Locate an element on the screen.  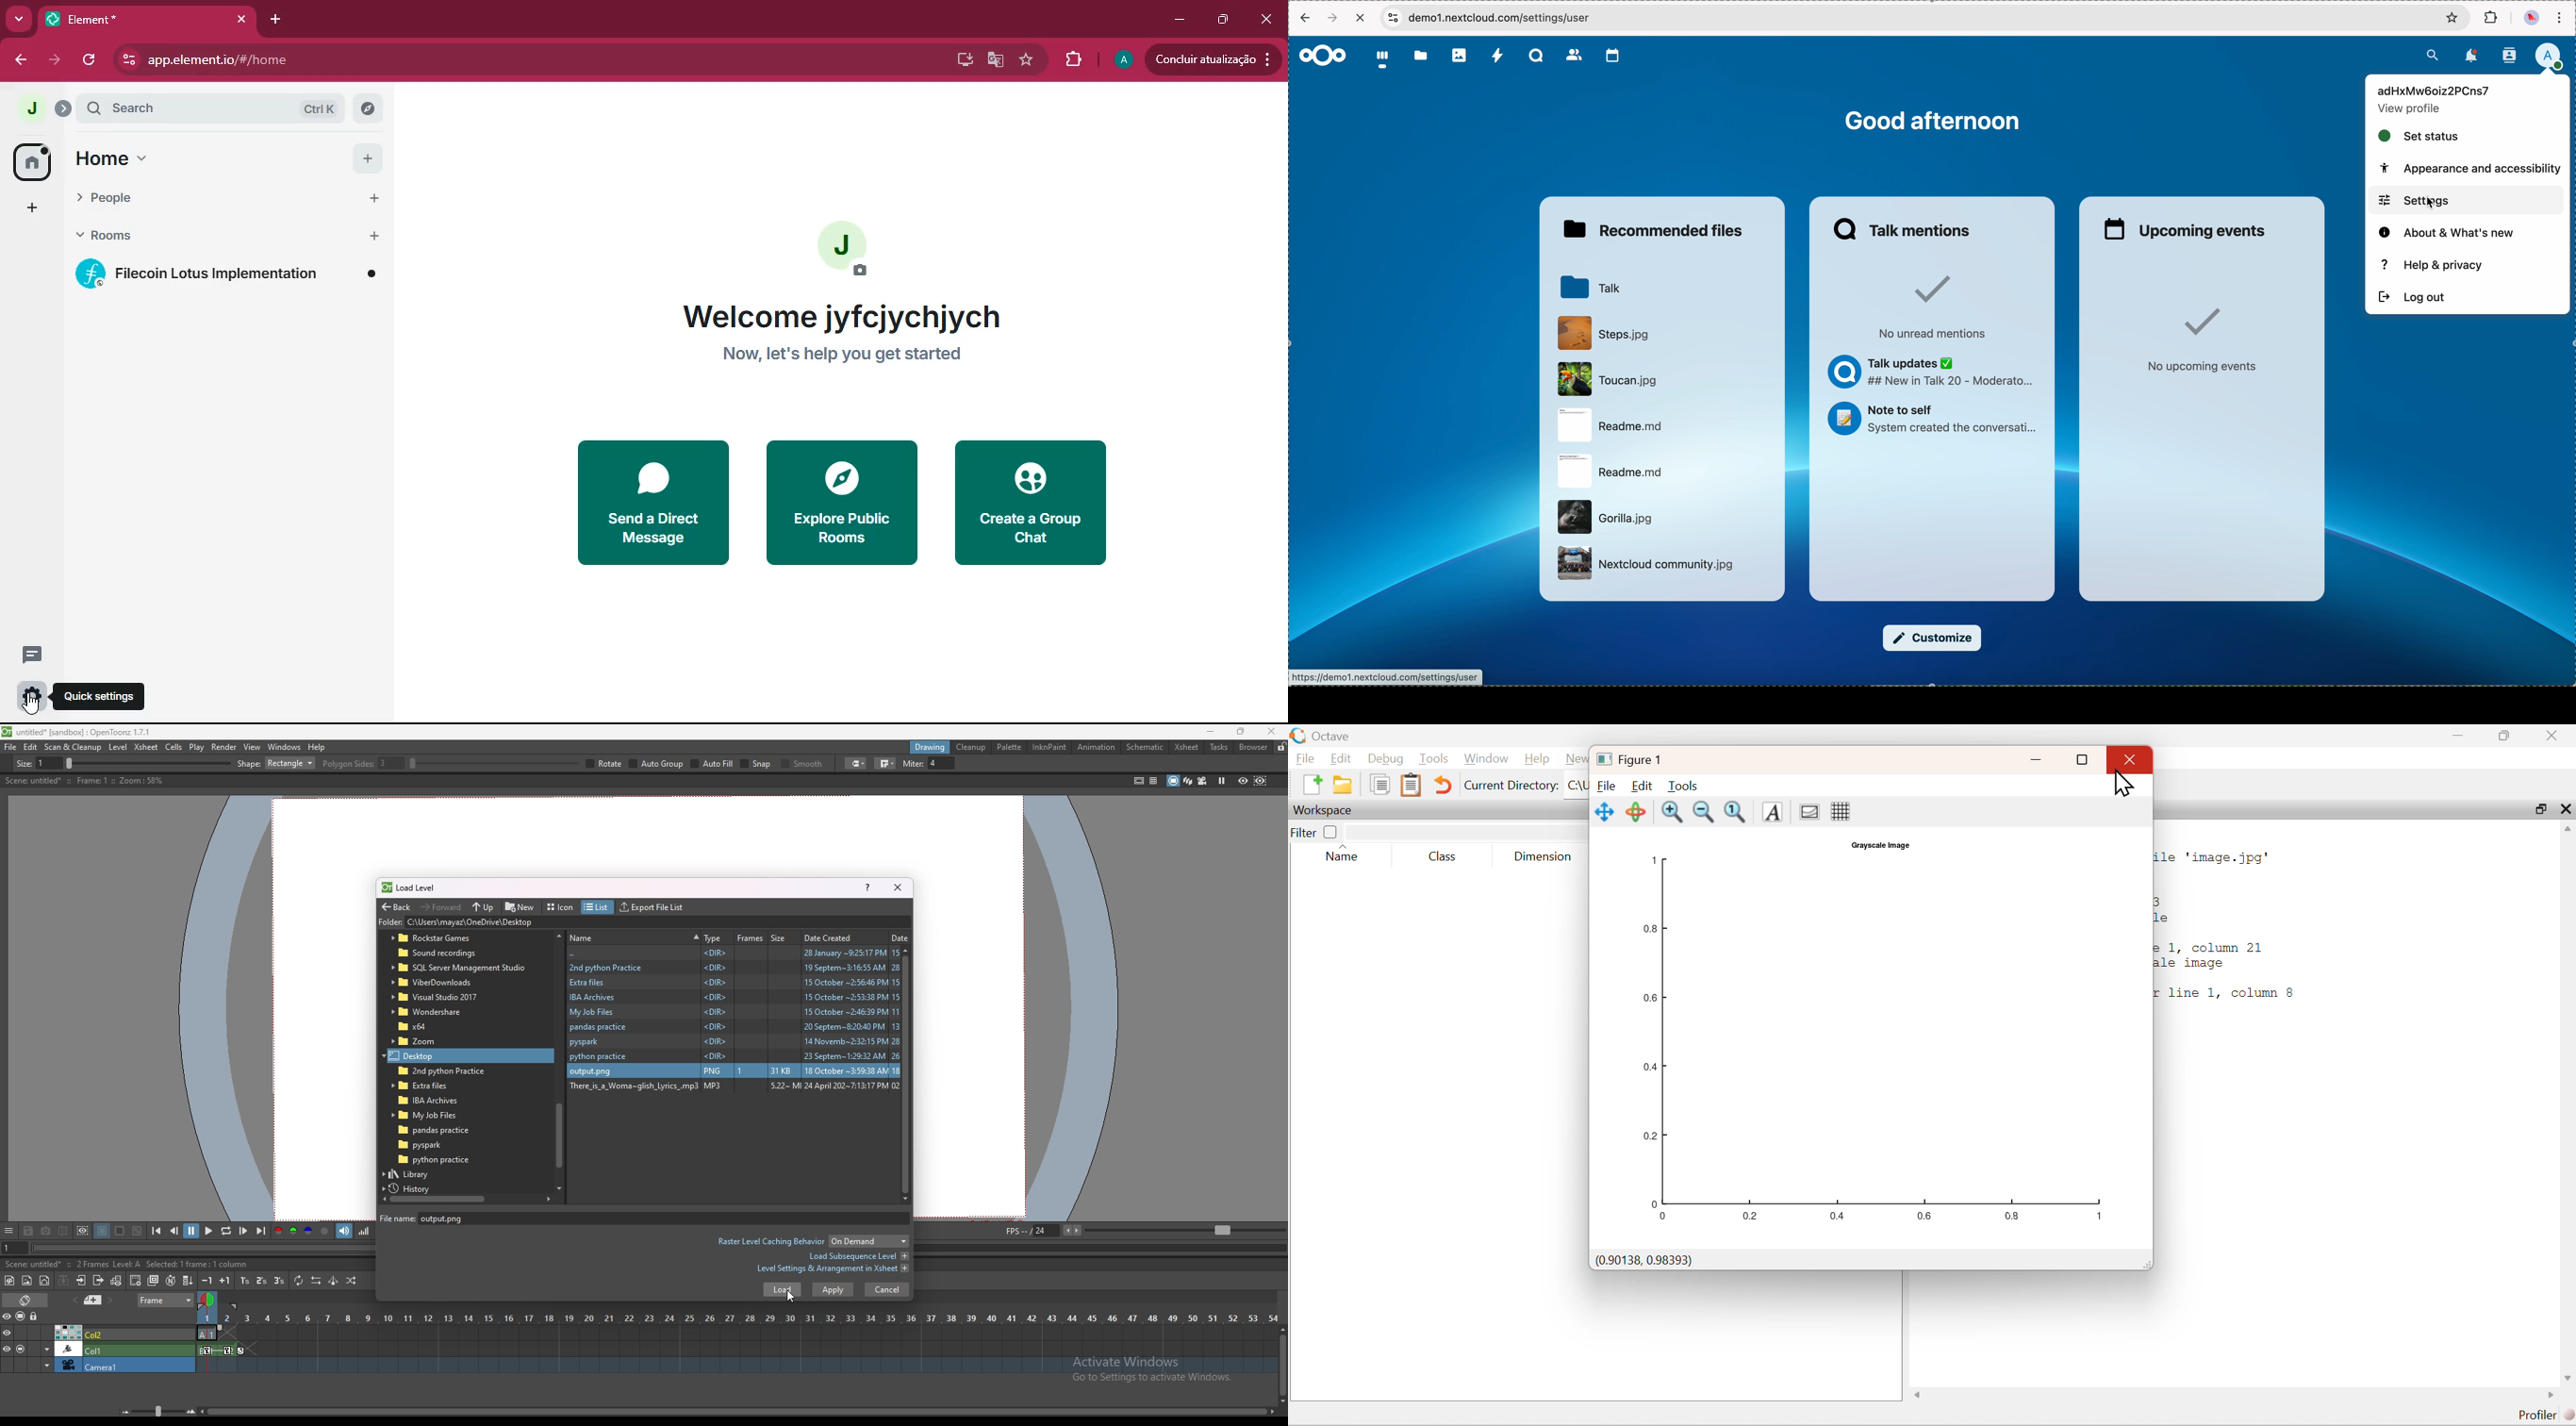
hardness is located at coordinates (382, 763).